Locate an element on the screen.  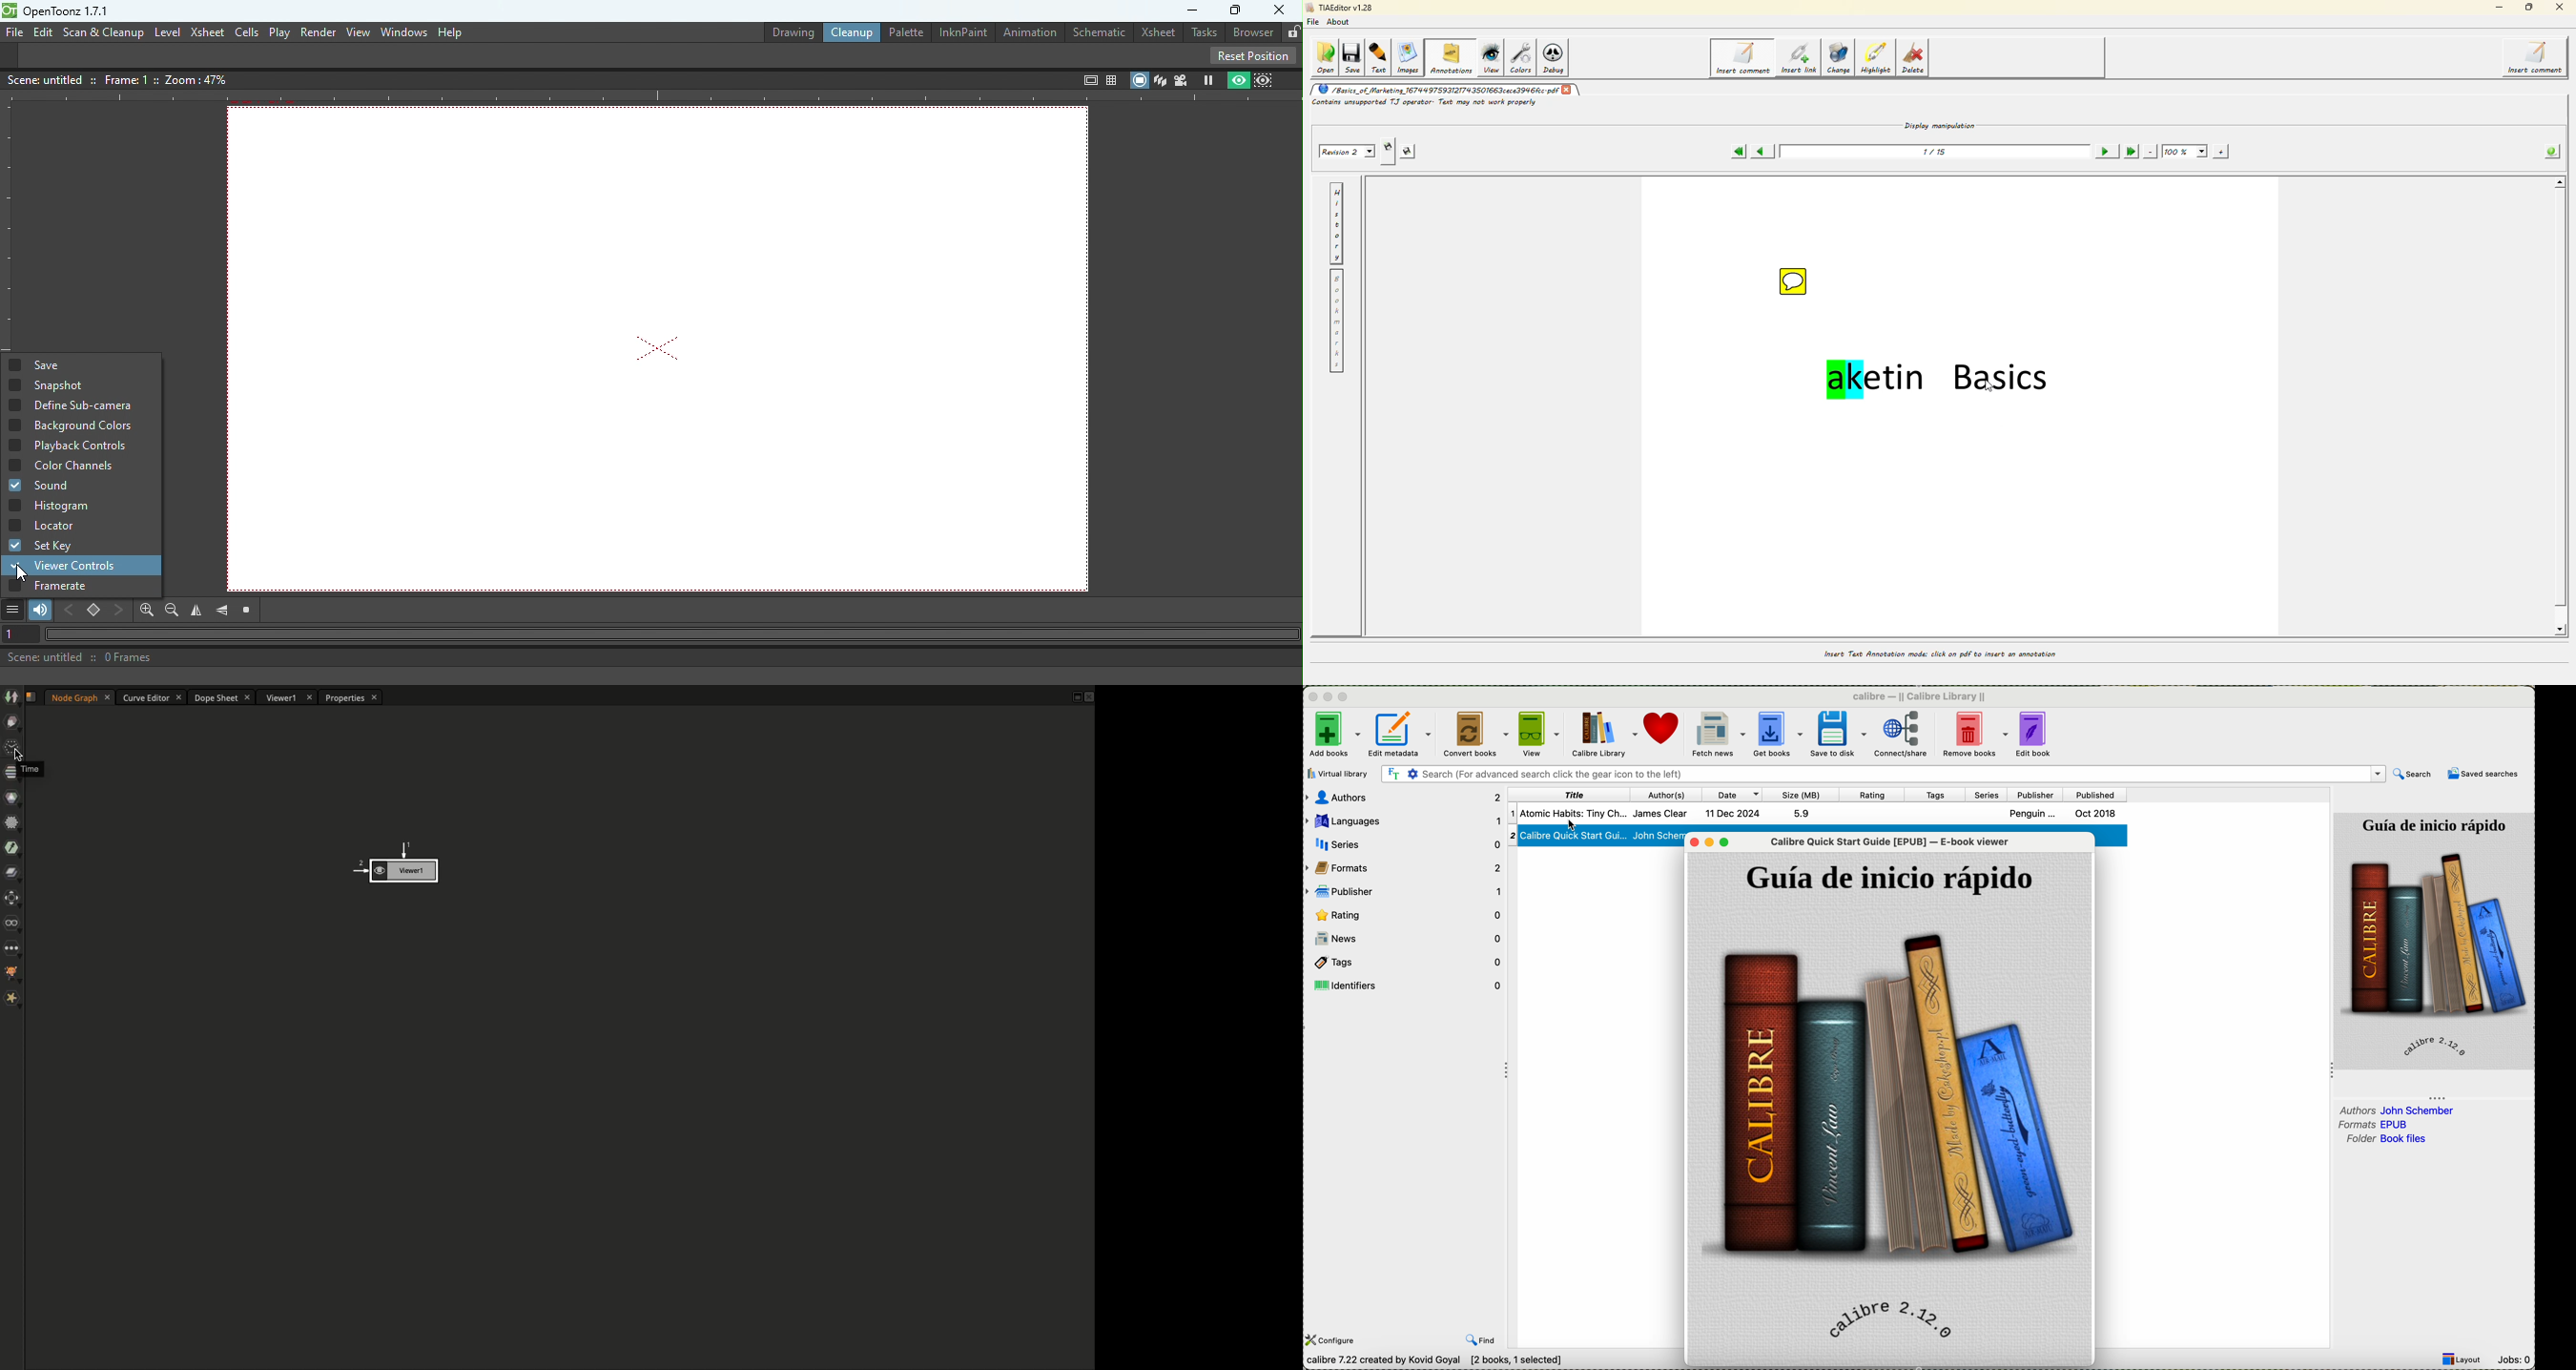
fetch news is located at coordinates (1717, 734).